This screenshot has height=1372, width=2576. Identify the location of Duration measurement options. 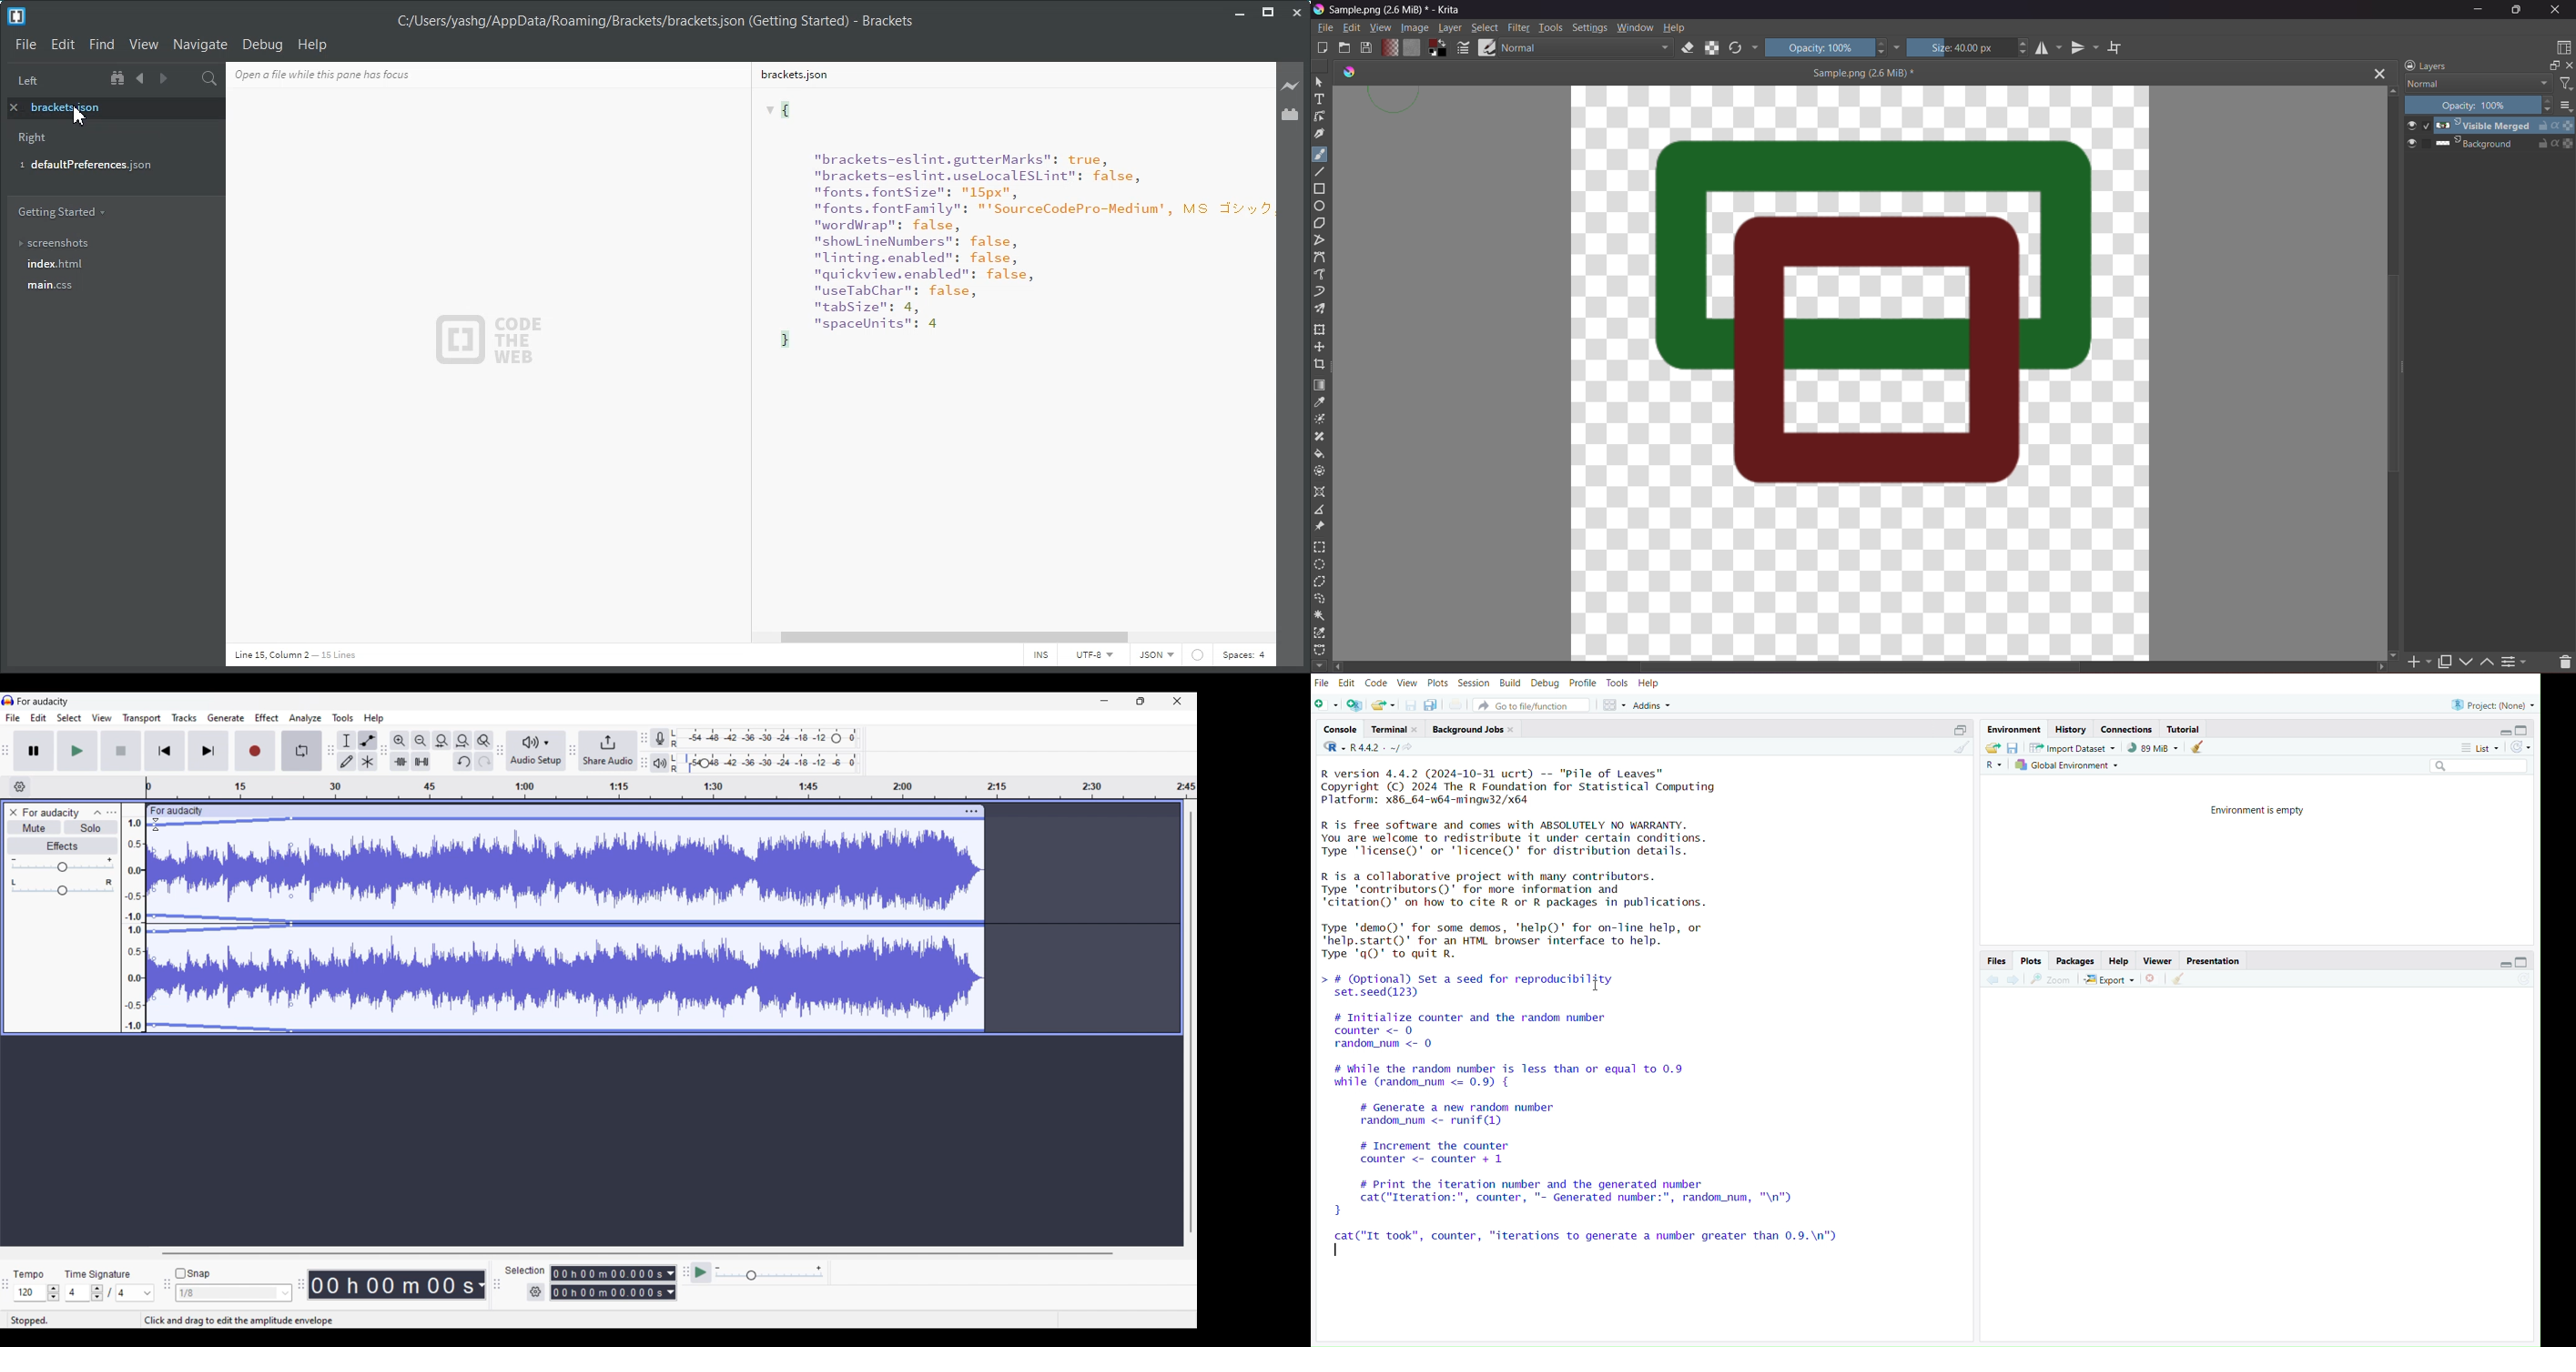
(481, 1285).